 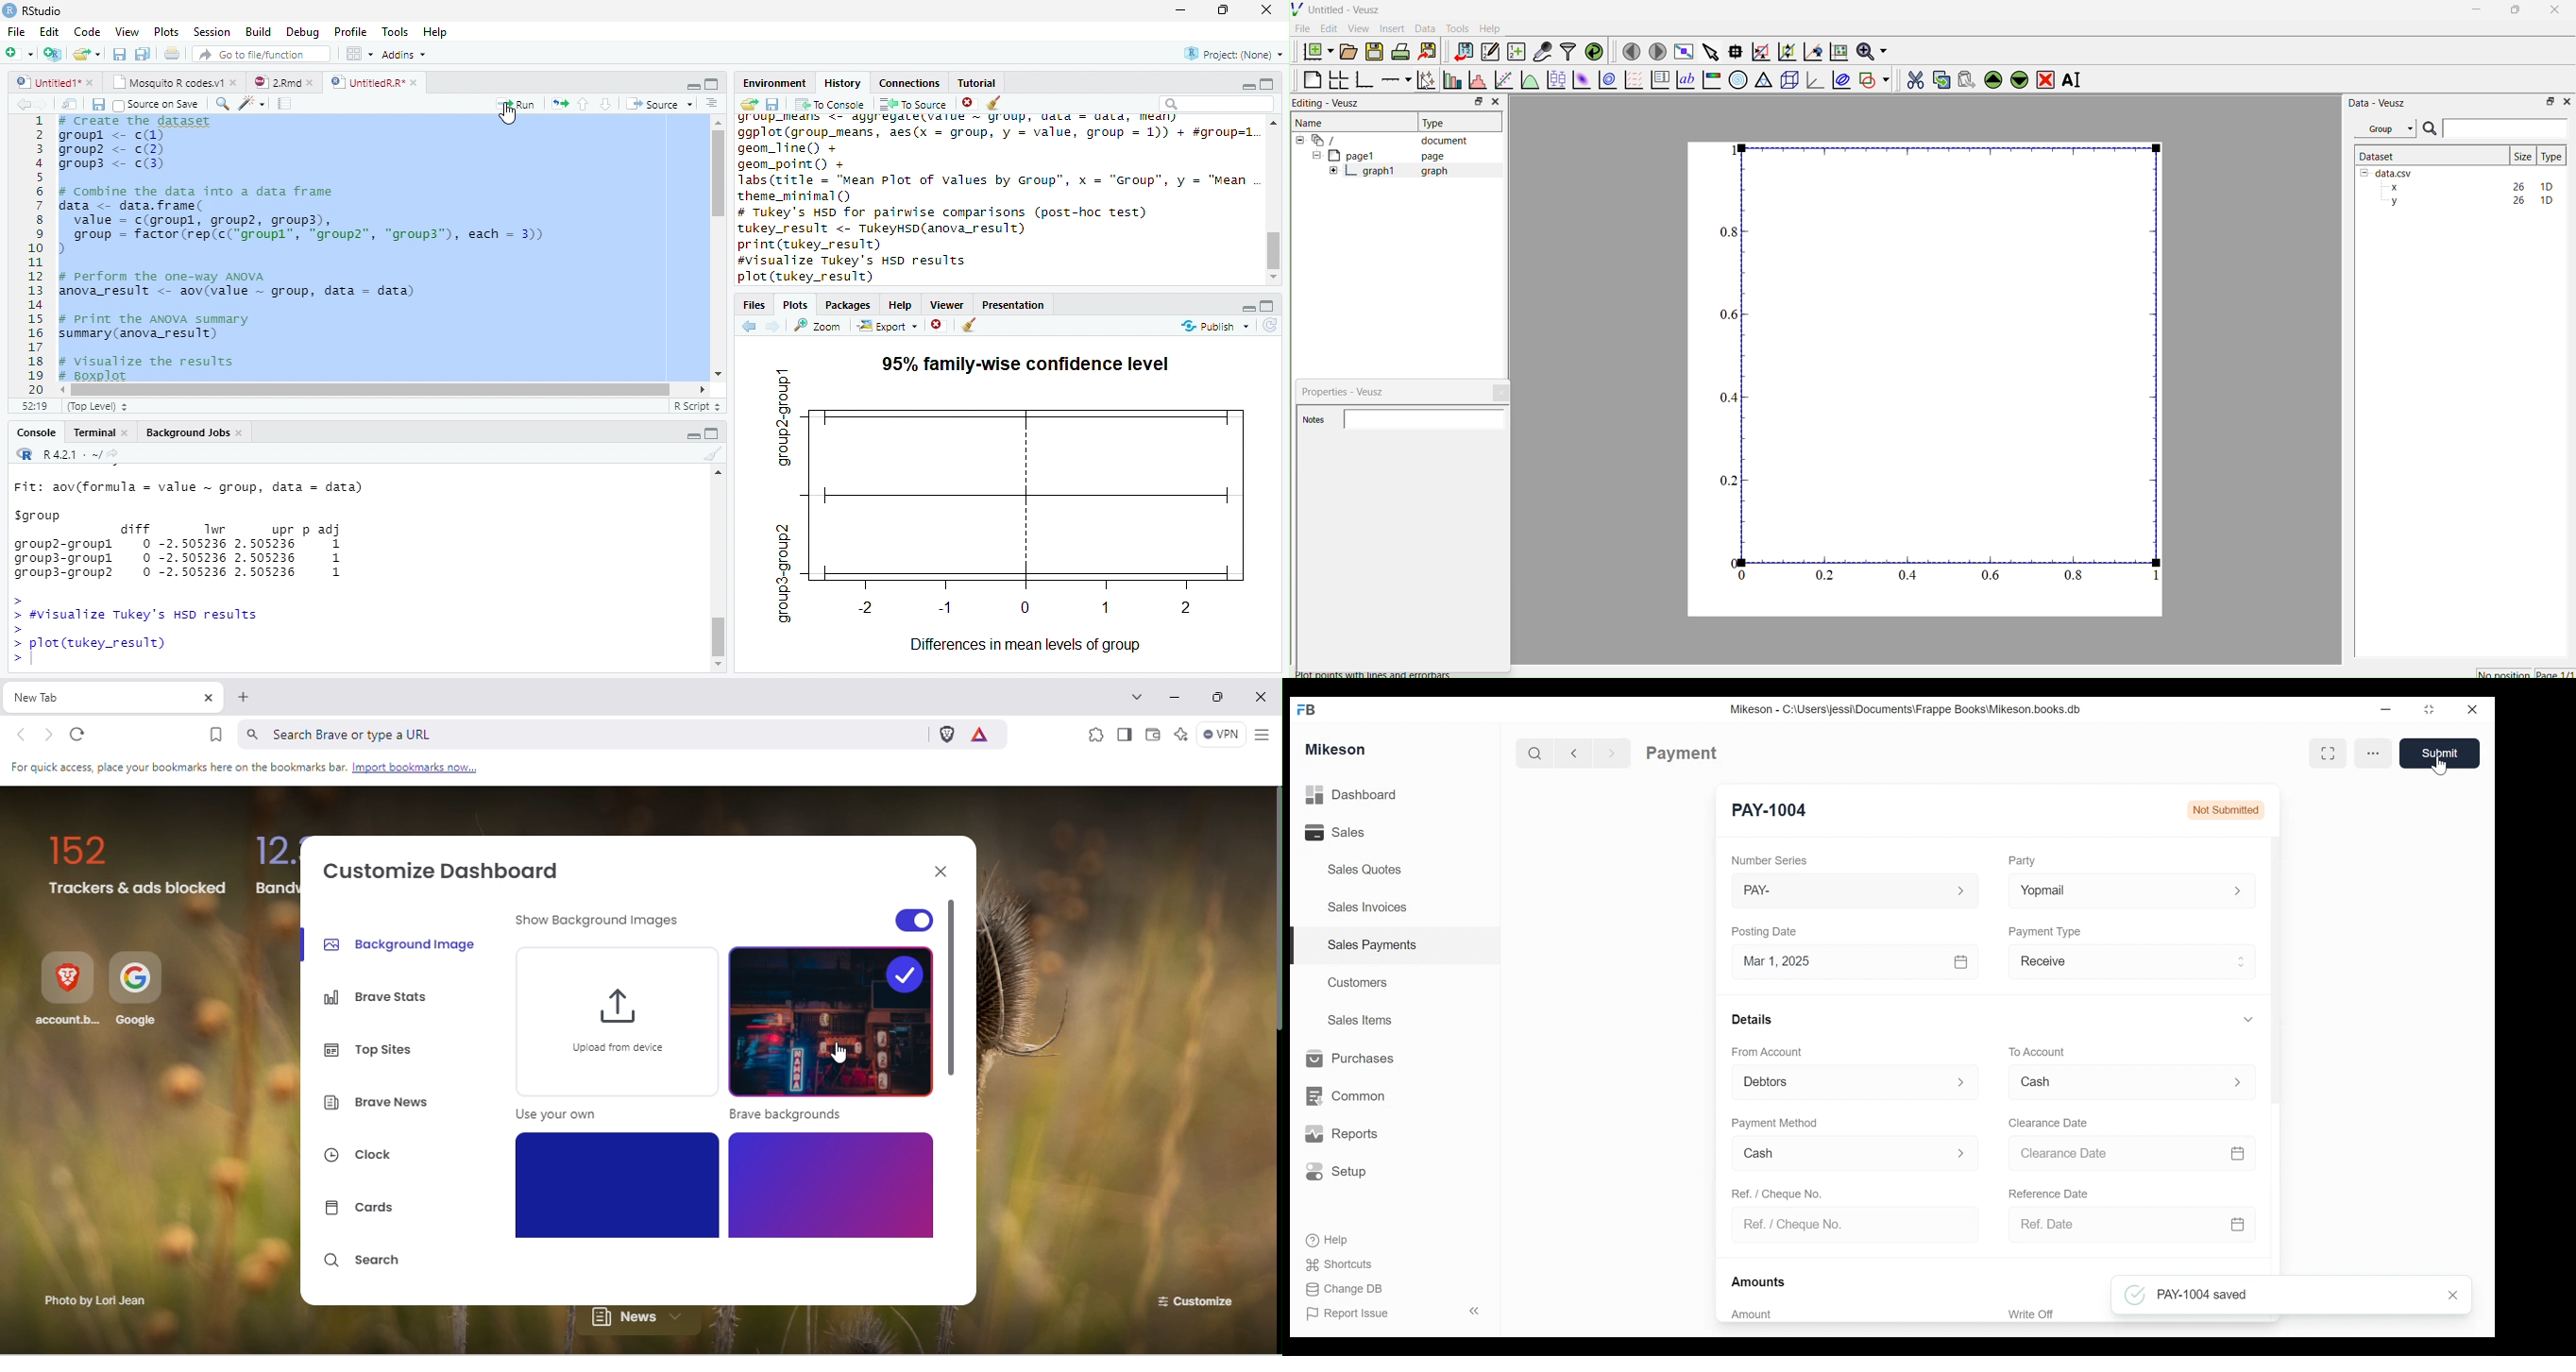 I want to click on Minimize, so click(x=1181, y=11).